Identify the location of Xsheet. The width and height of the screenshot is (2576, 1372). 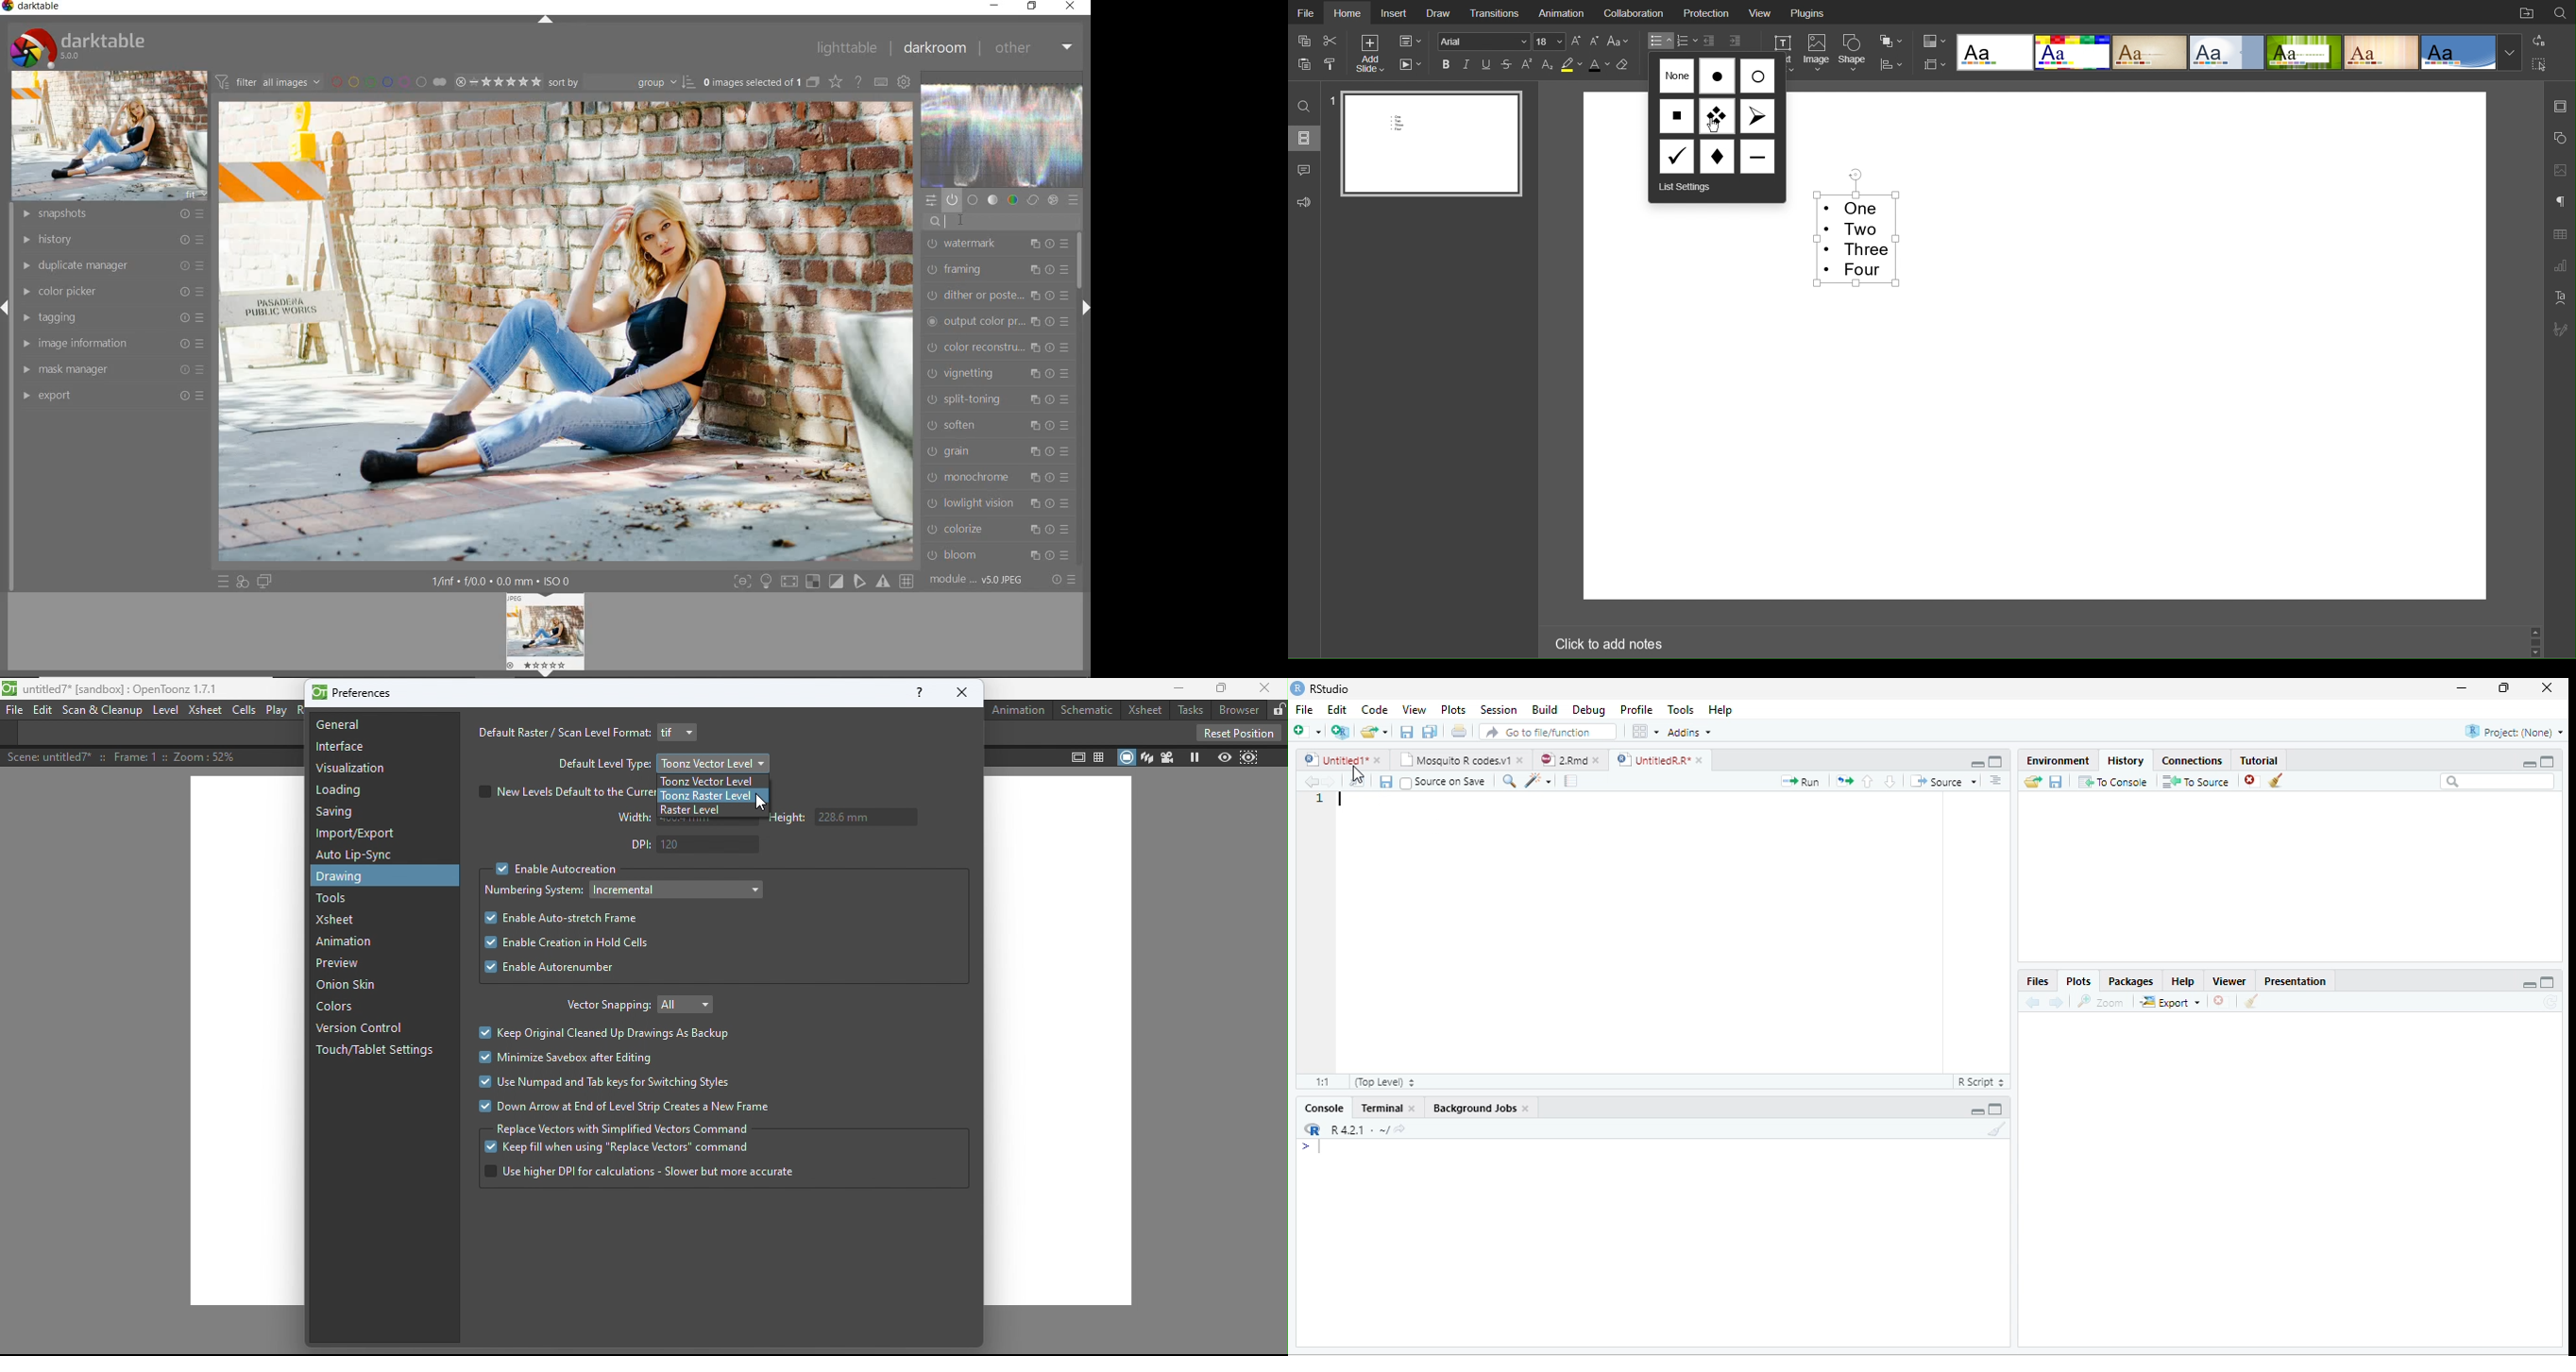
(344, 919).